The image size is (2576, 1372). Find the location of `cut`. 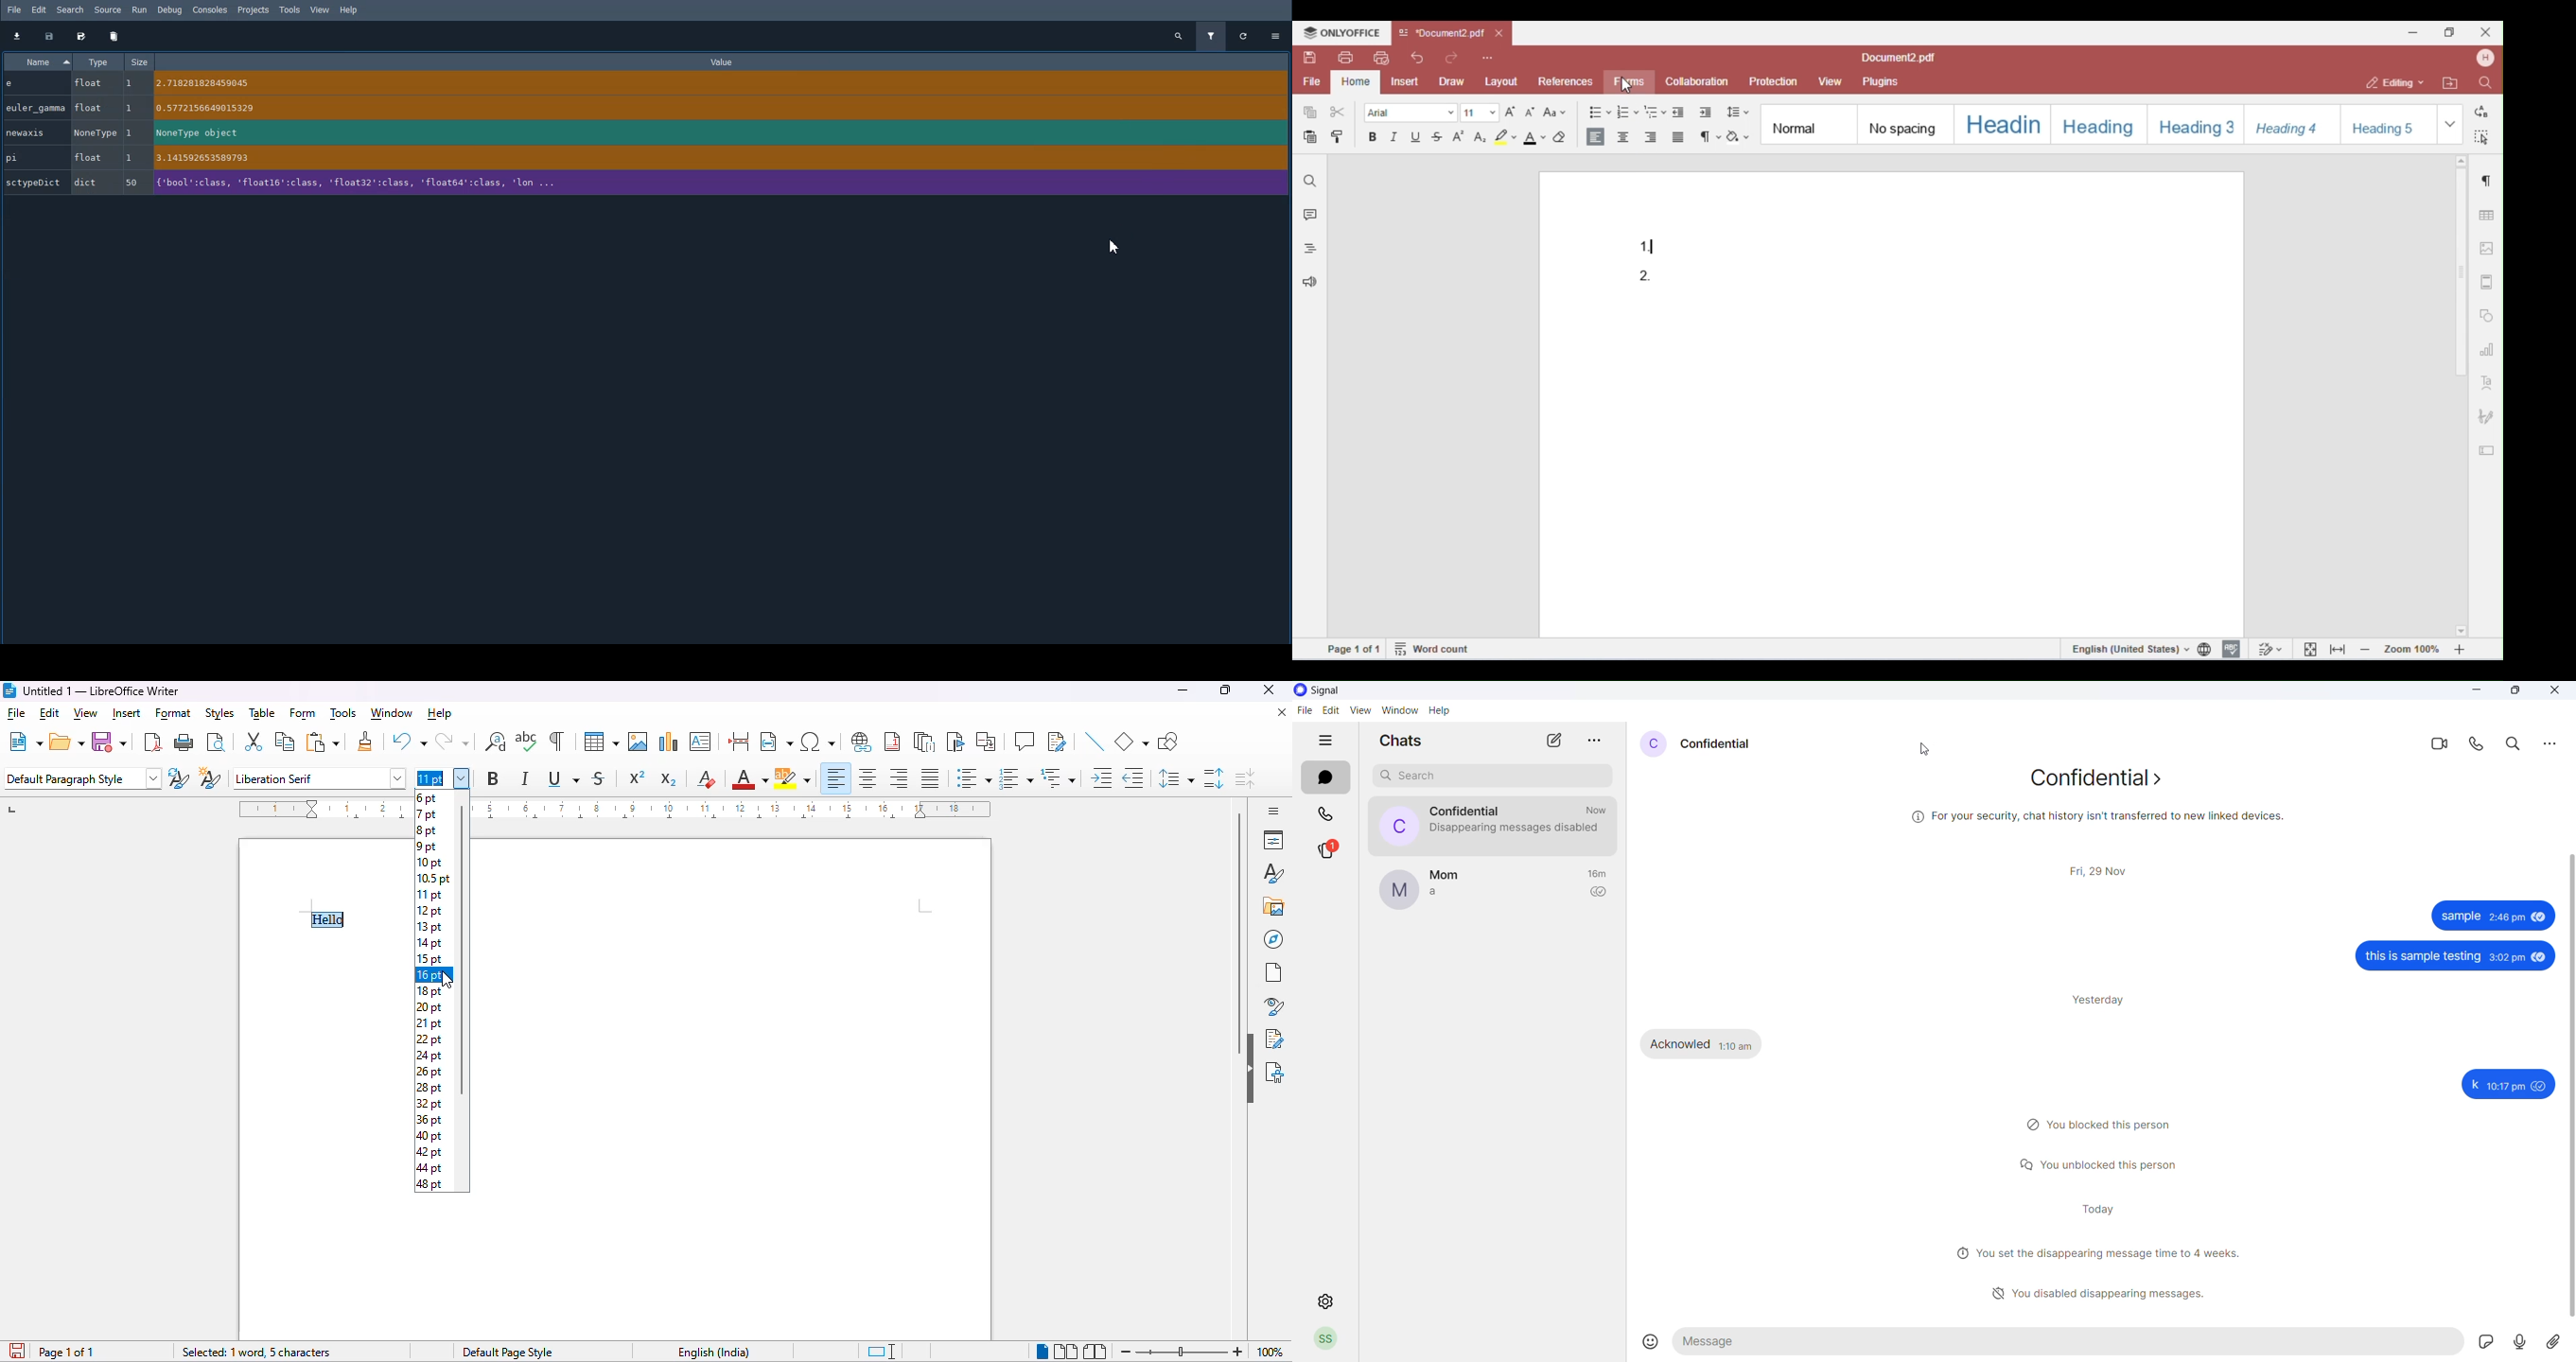

cut is located at coordinates (254, 742).